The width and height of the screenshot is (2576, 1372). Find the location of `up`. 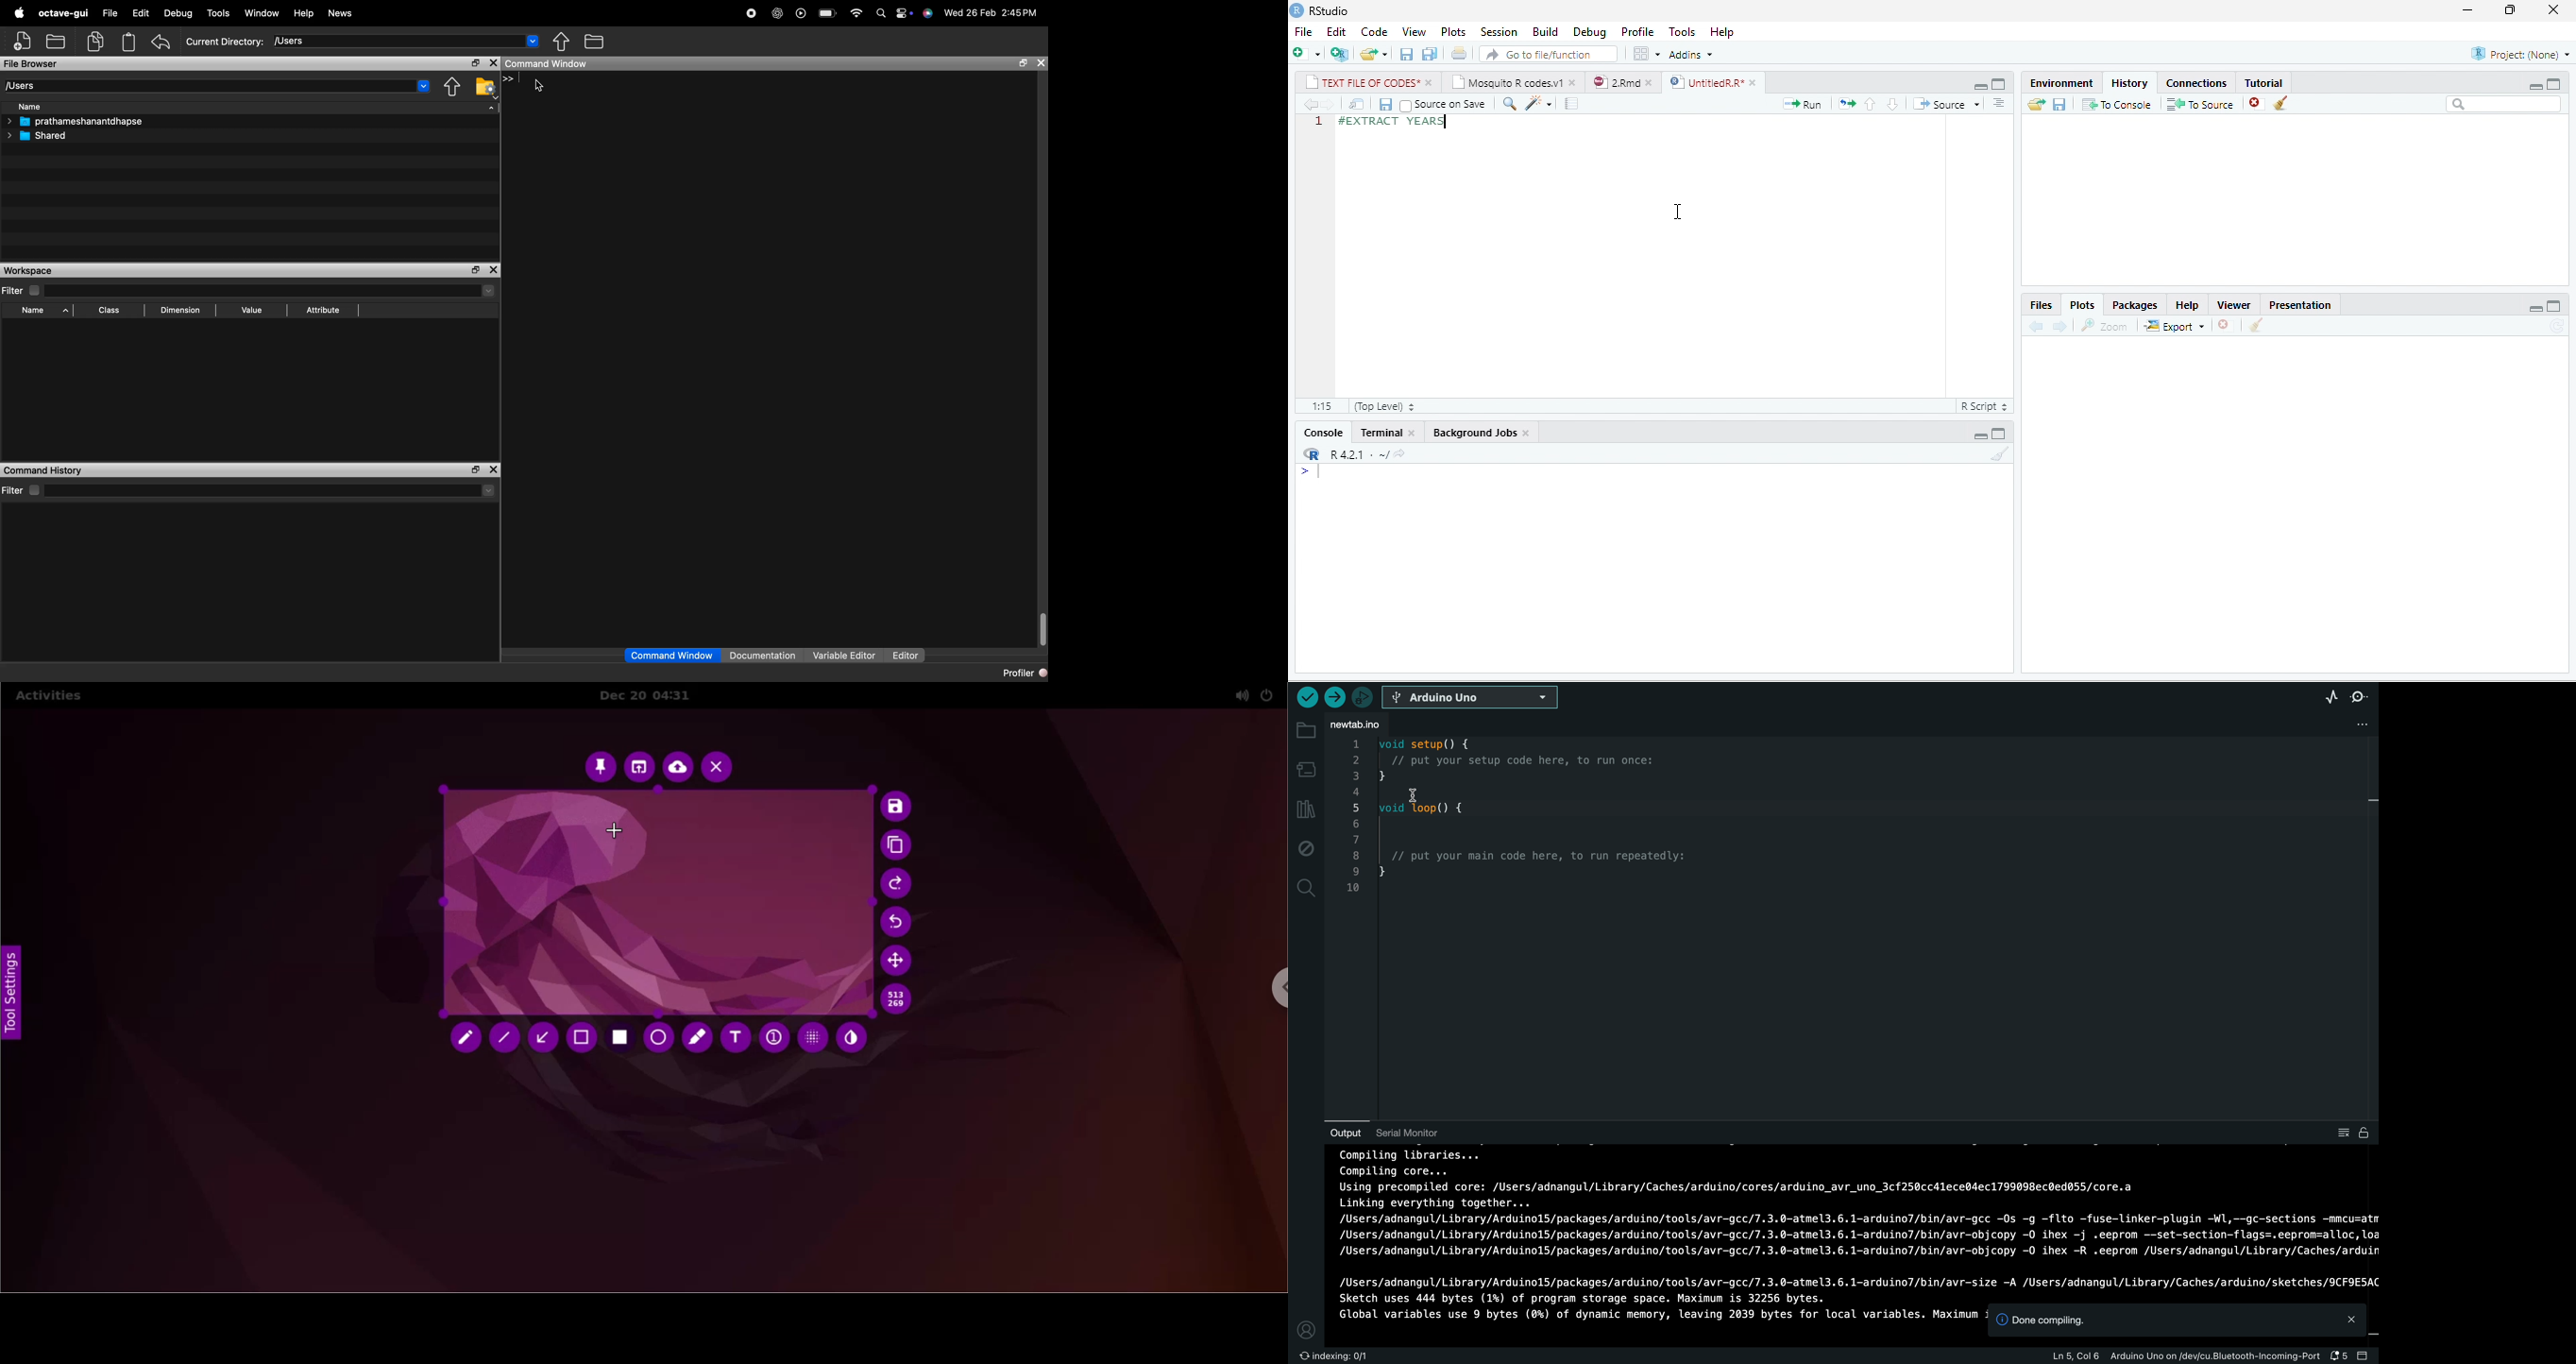

up is located at coordinates (1870, 104).